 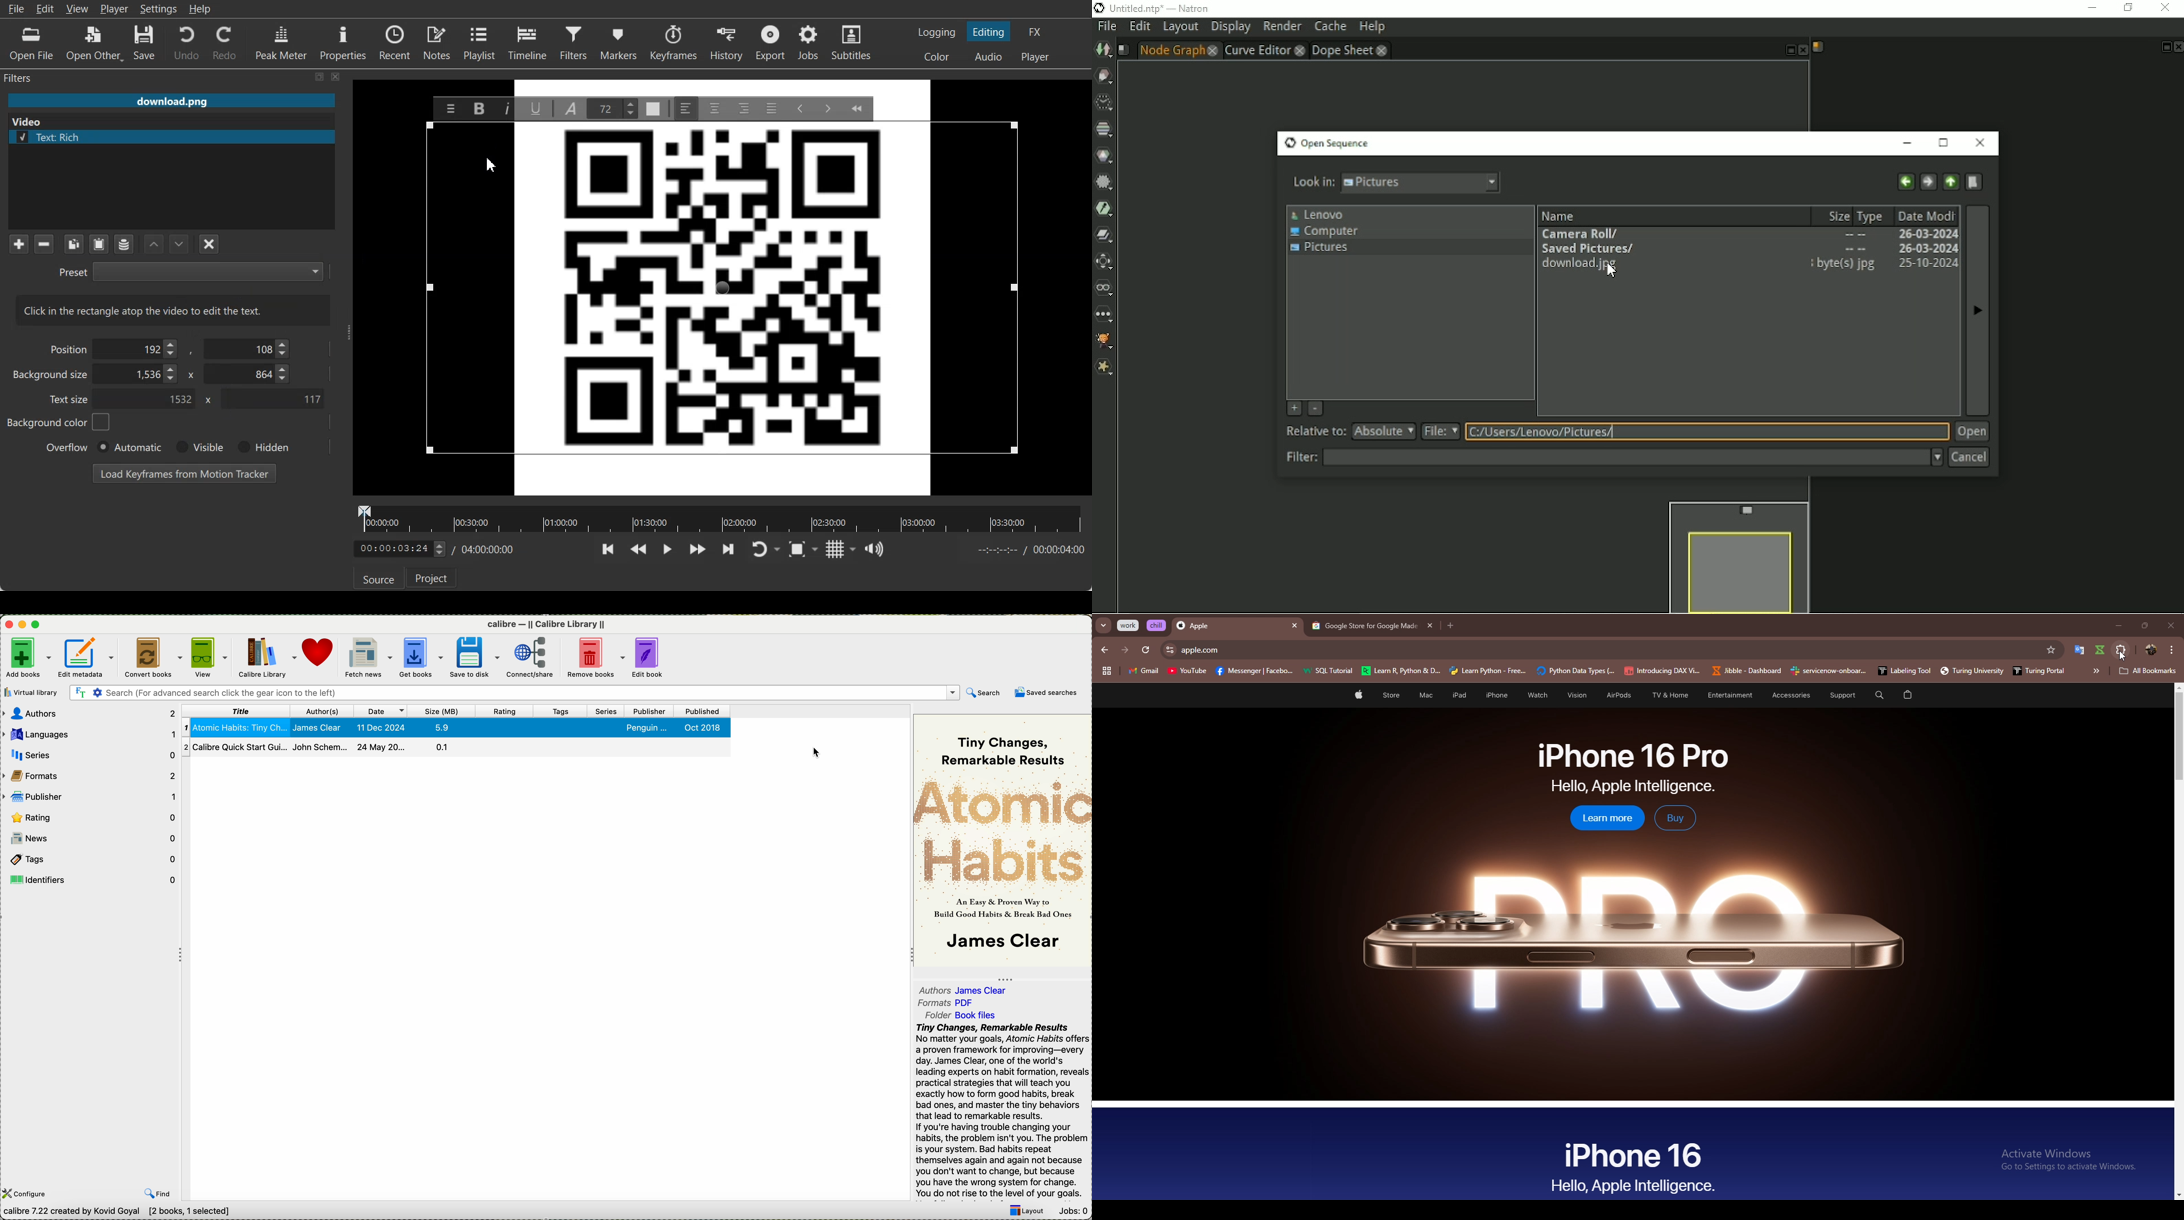 What do you see at coordinates (1633, 934) in the screenshot?
I see `Pro` at bounding box center [1633, 934].